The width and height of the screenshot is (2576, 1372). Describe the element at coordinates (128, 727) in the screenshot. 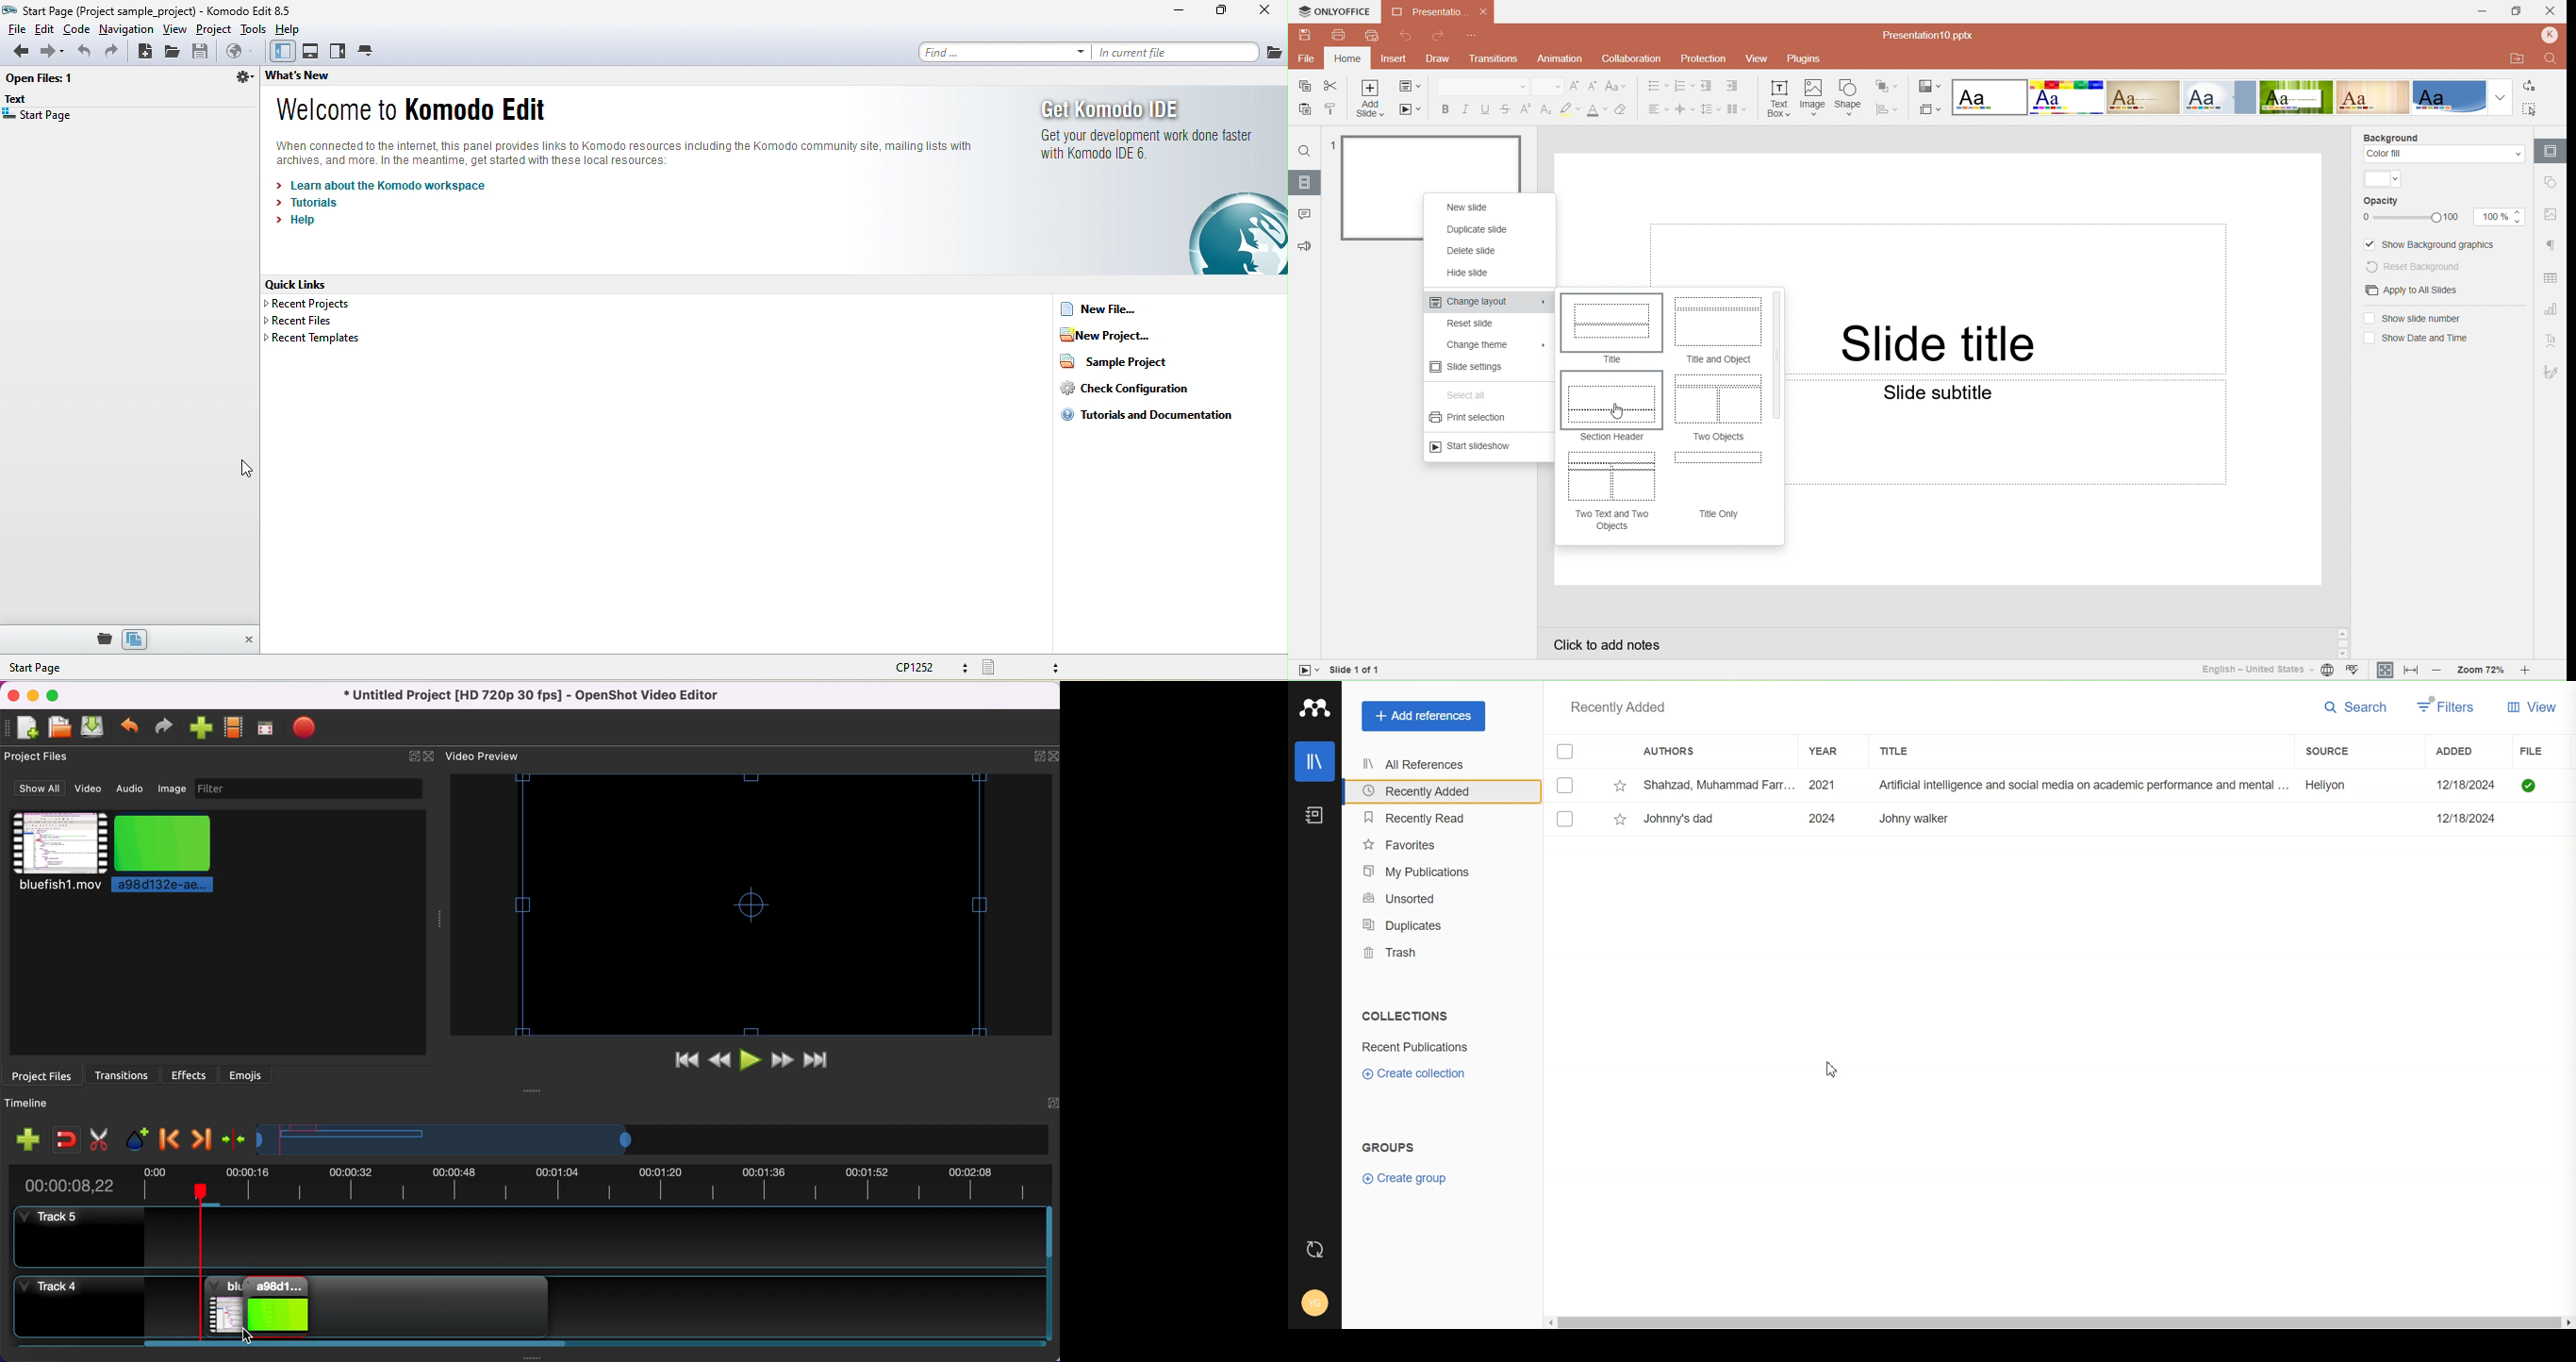

I see `undo` at that location.